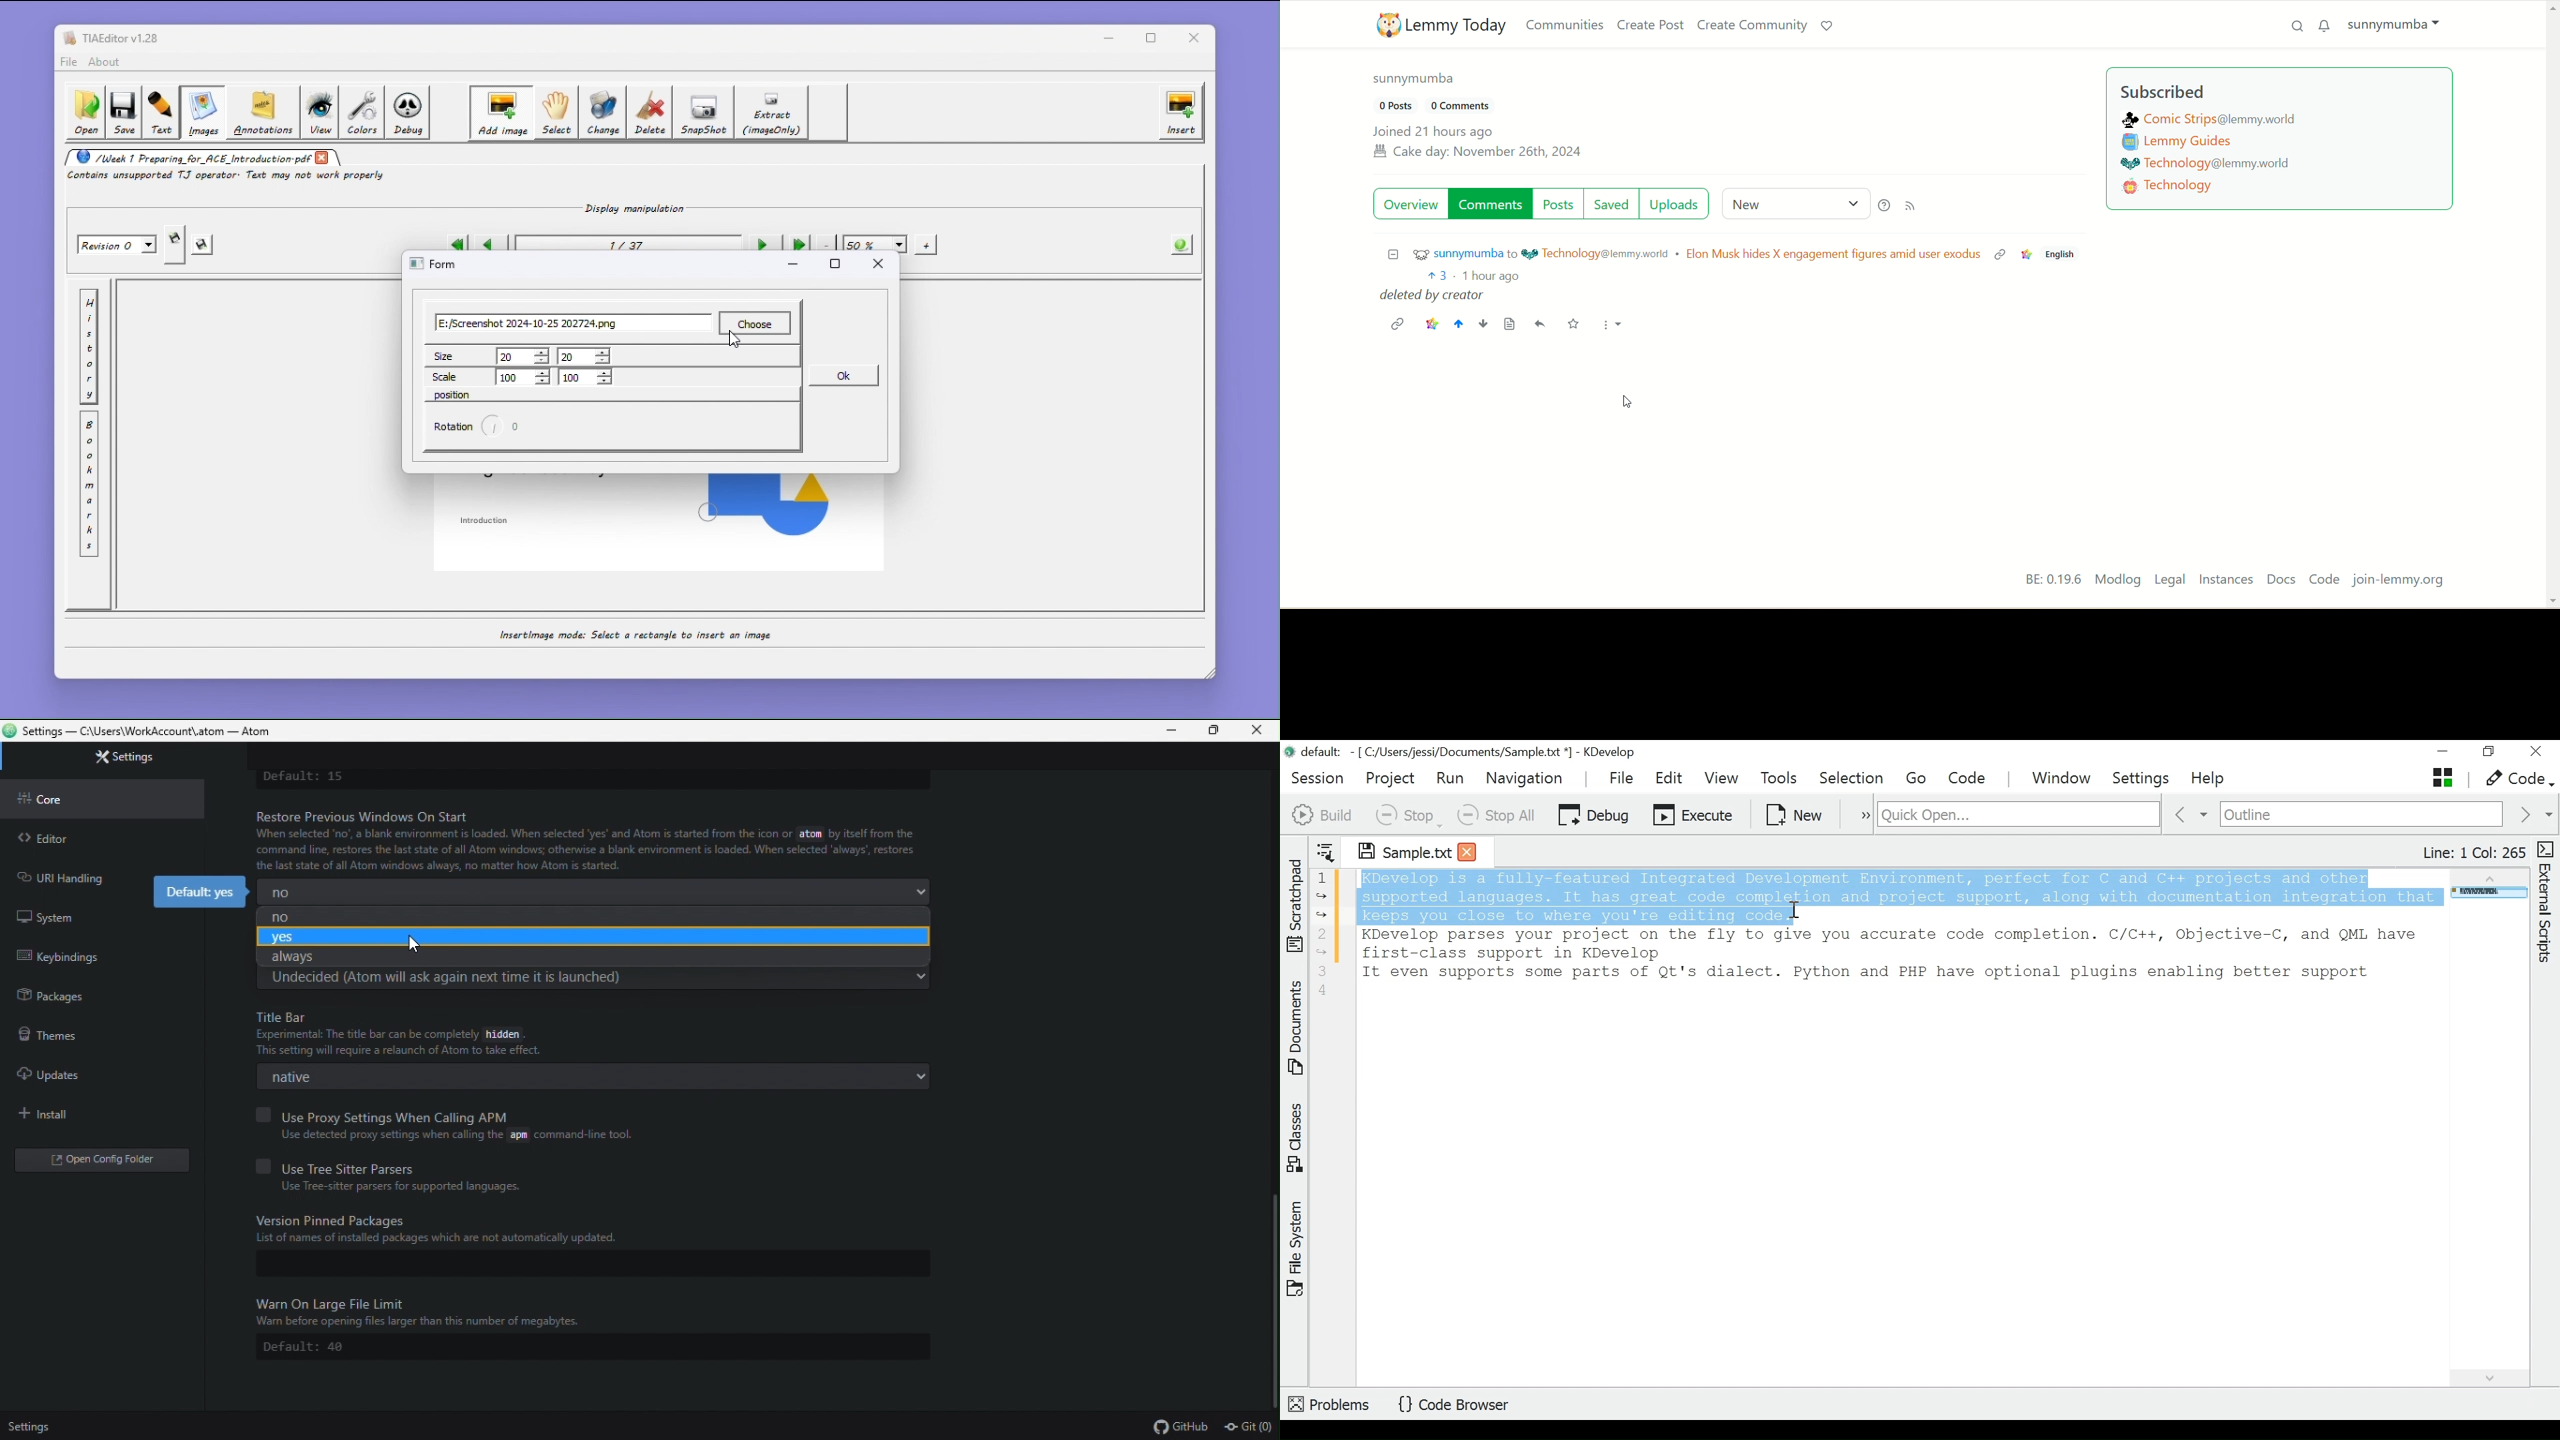  I want to click on Install, so click(79, 1113).